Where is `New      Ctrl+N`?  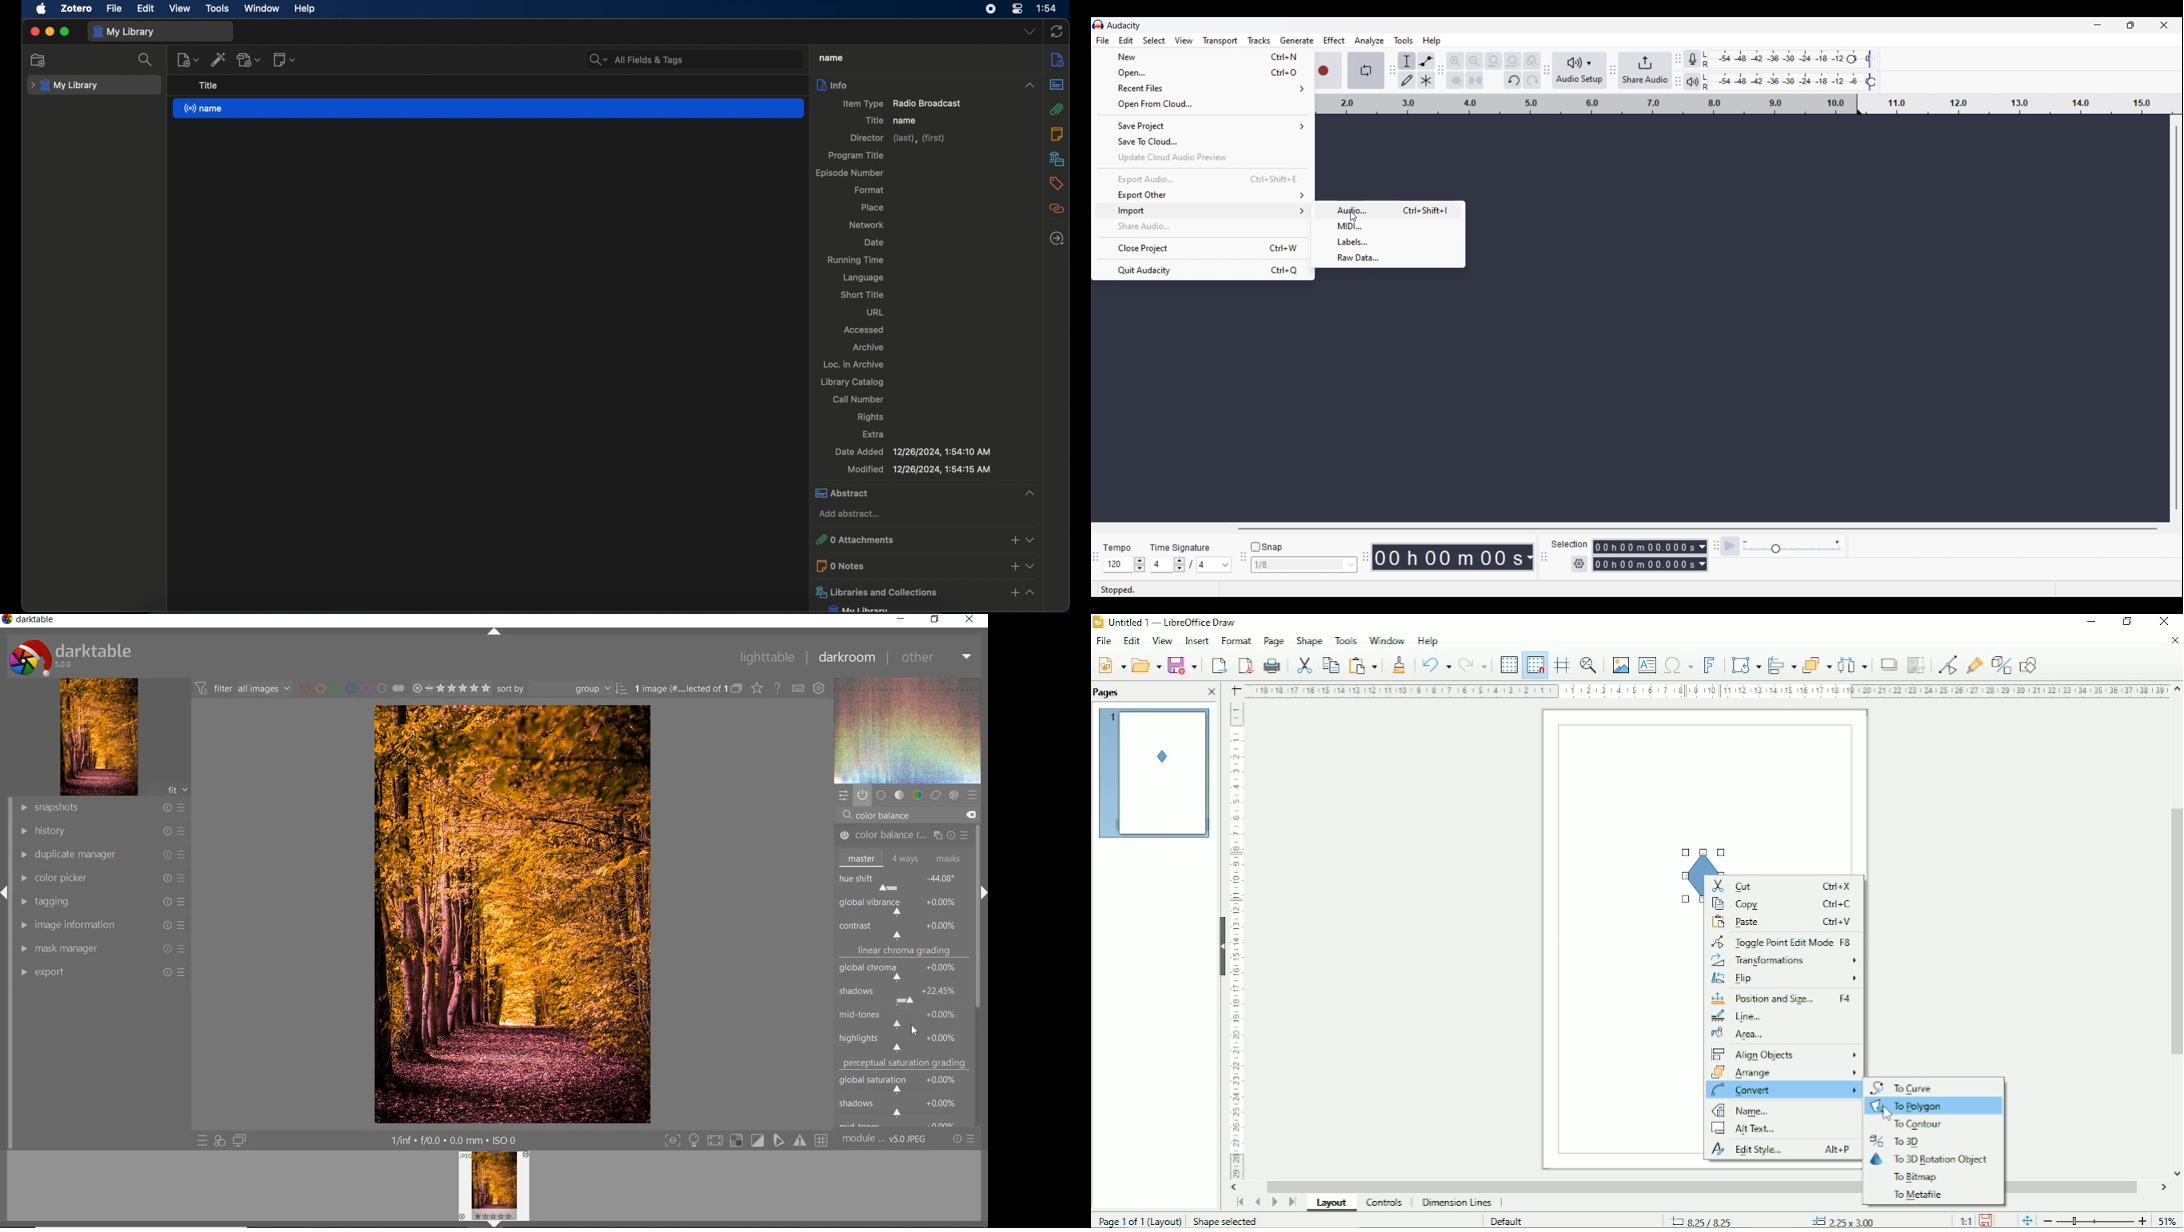
New      Ctrl+N is located at coordinates (1202, 57).